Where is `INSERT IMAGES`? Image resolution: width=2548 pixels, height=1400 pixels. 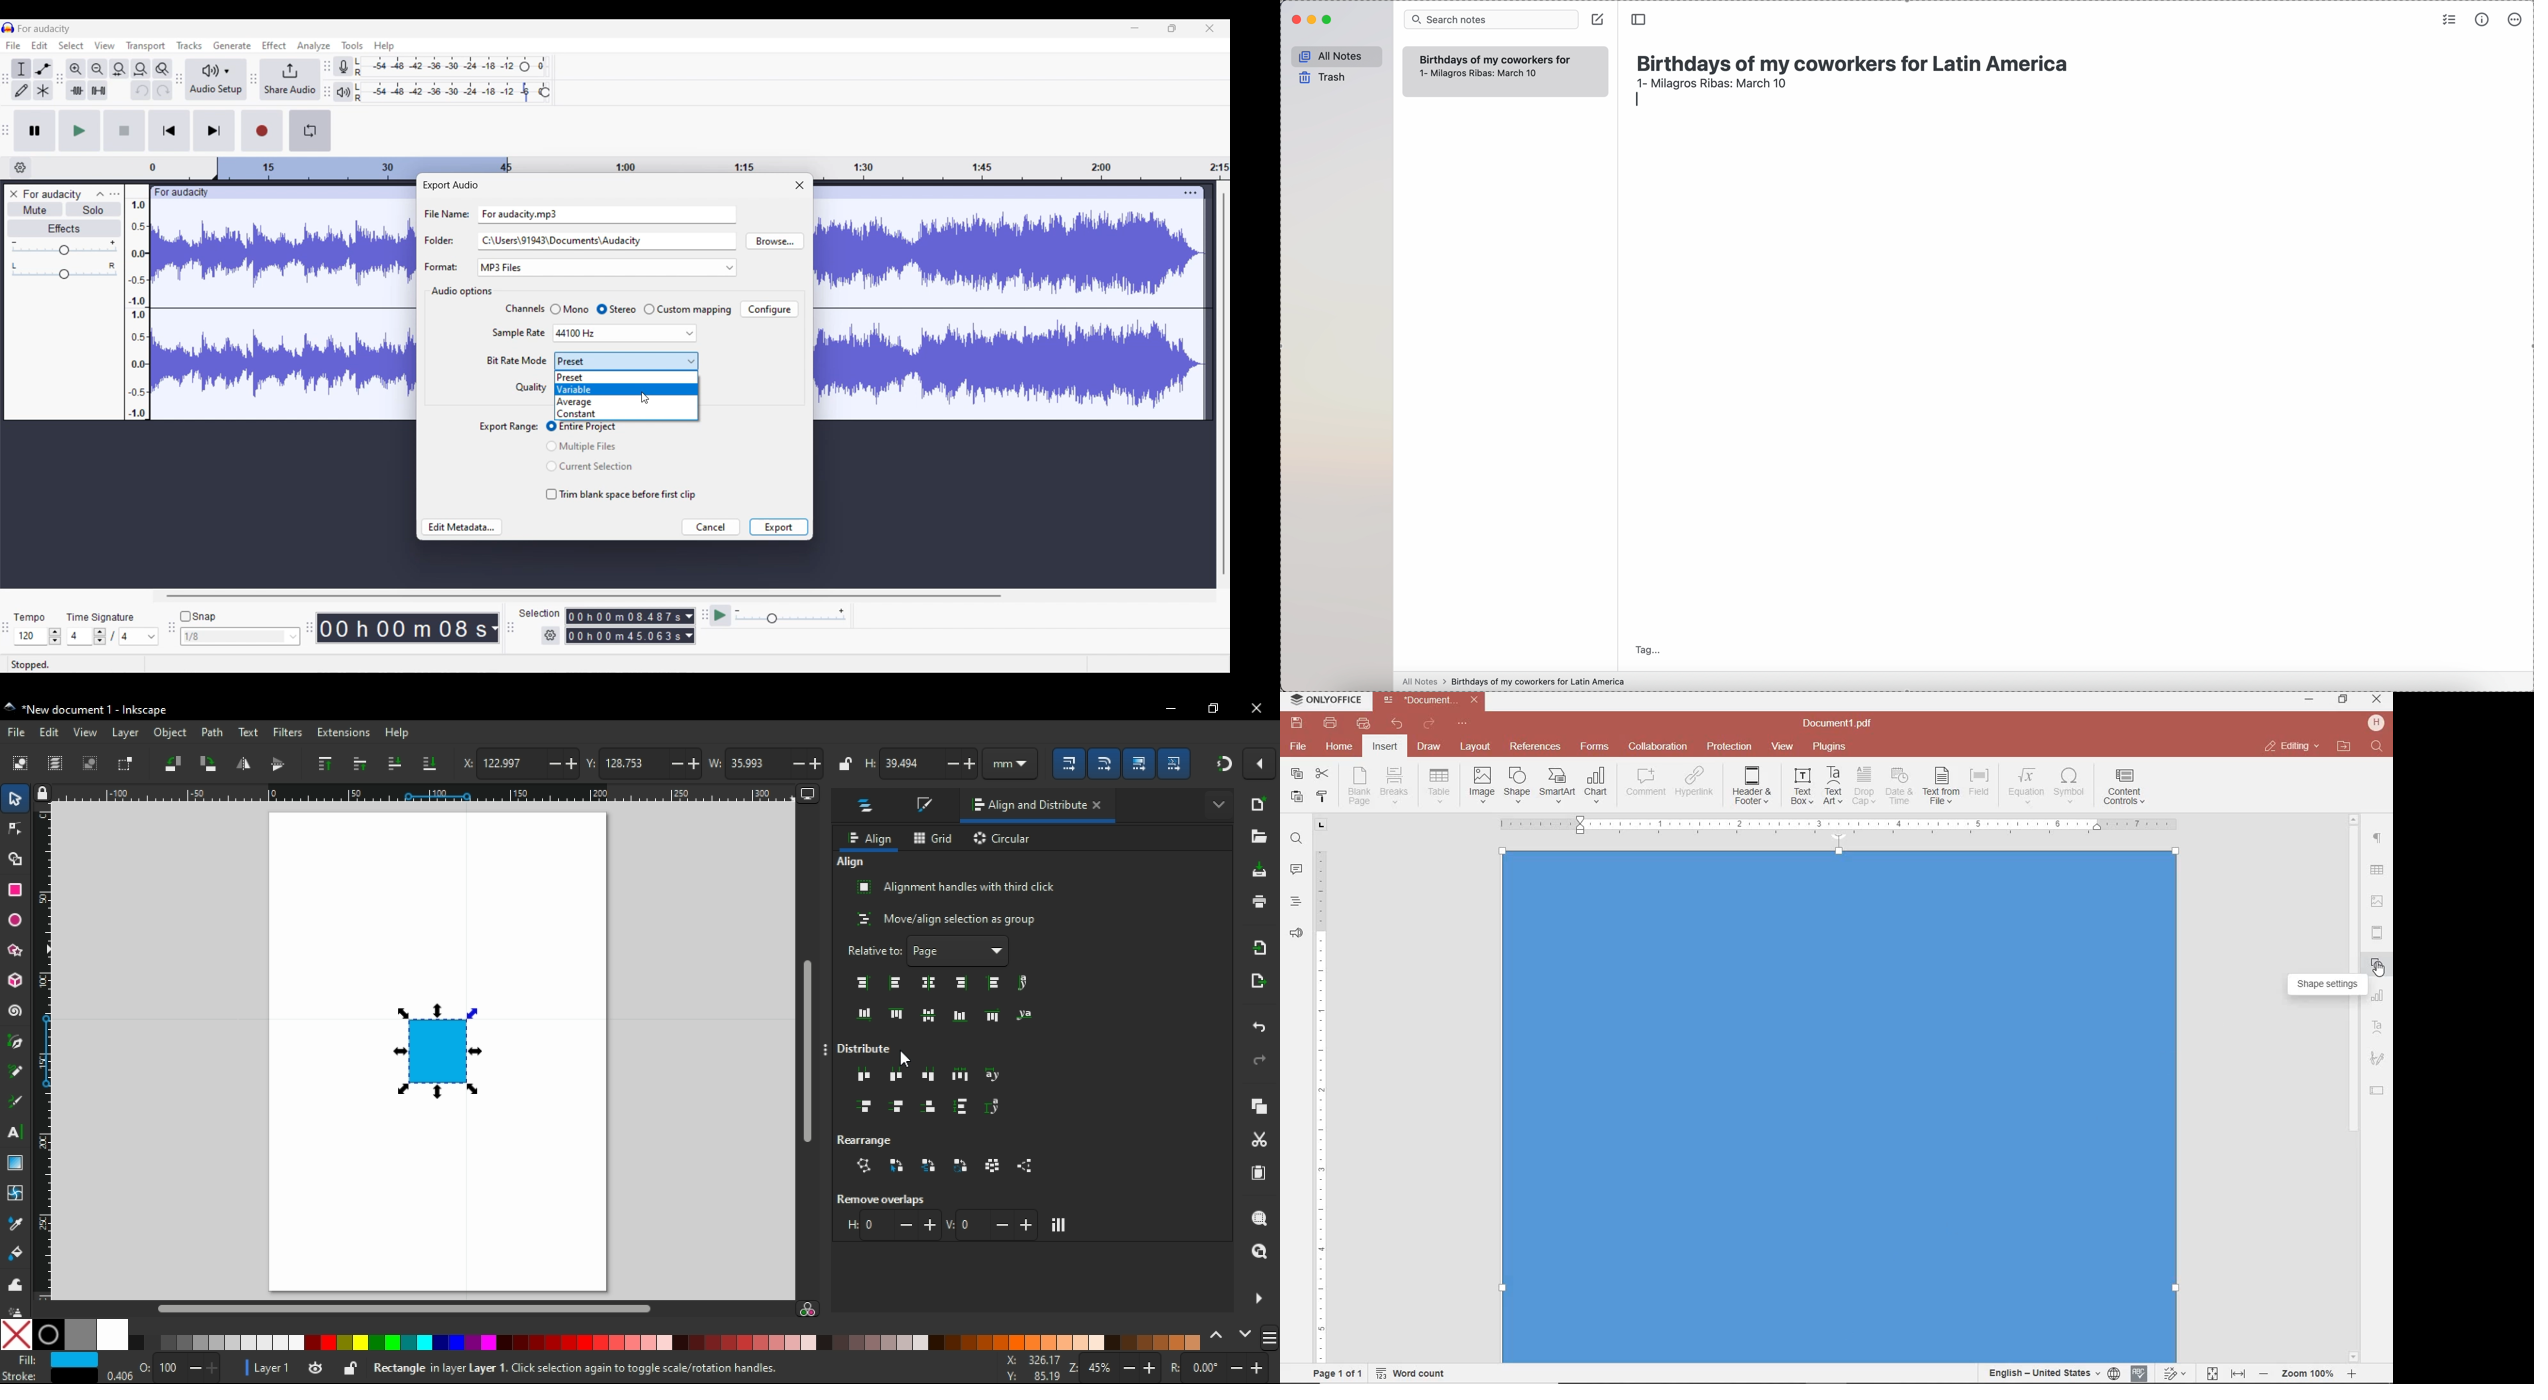
INSERT IMAGES is located at coordinates (1482, 784).